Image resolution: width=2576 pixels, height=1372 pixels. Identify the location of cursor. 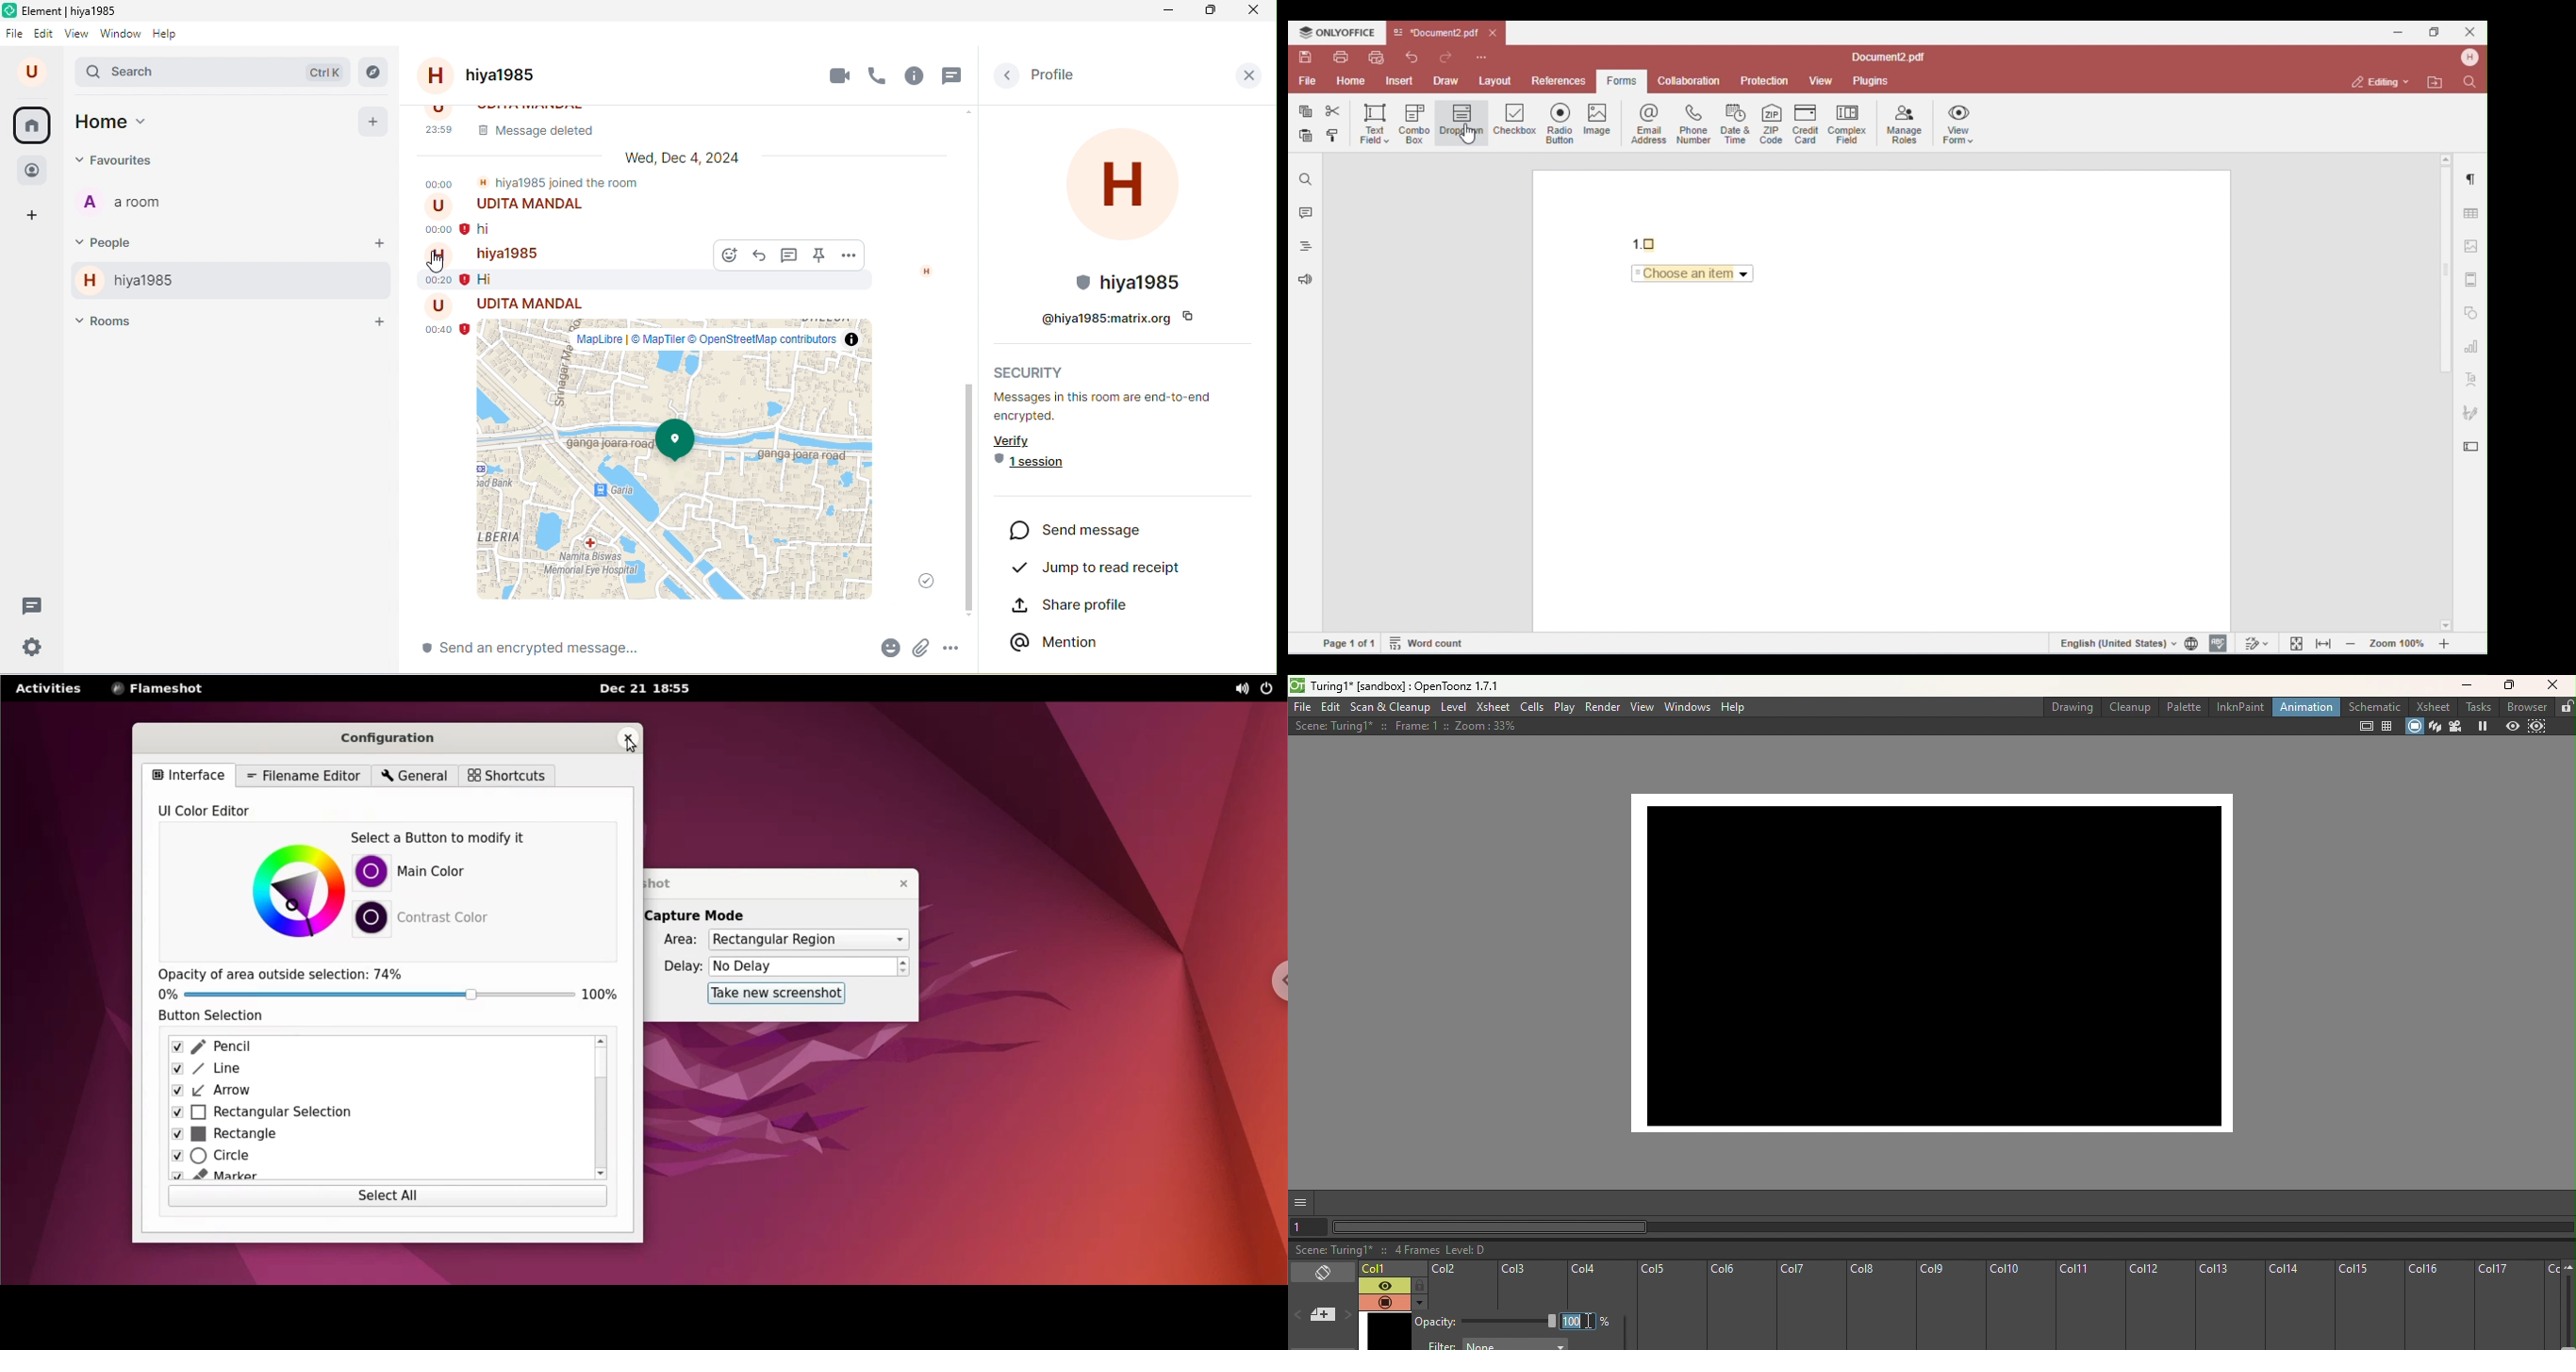
(630, 743).